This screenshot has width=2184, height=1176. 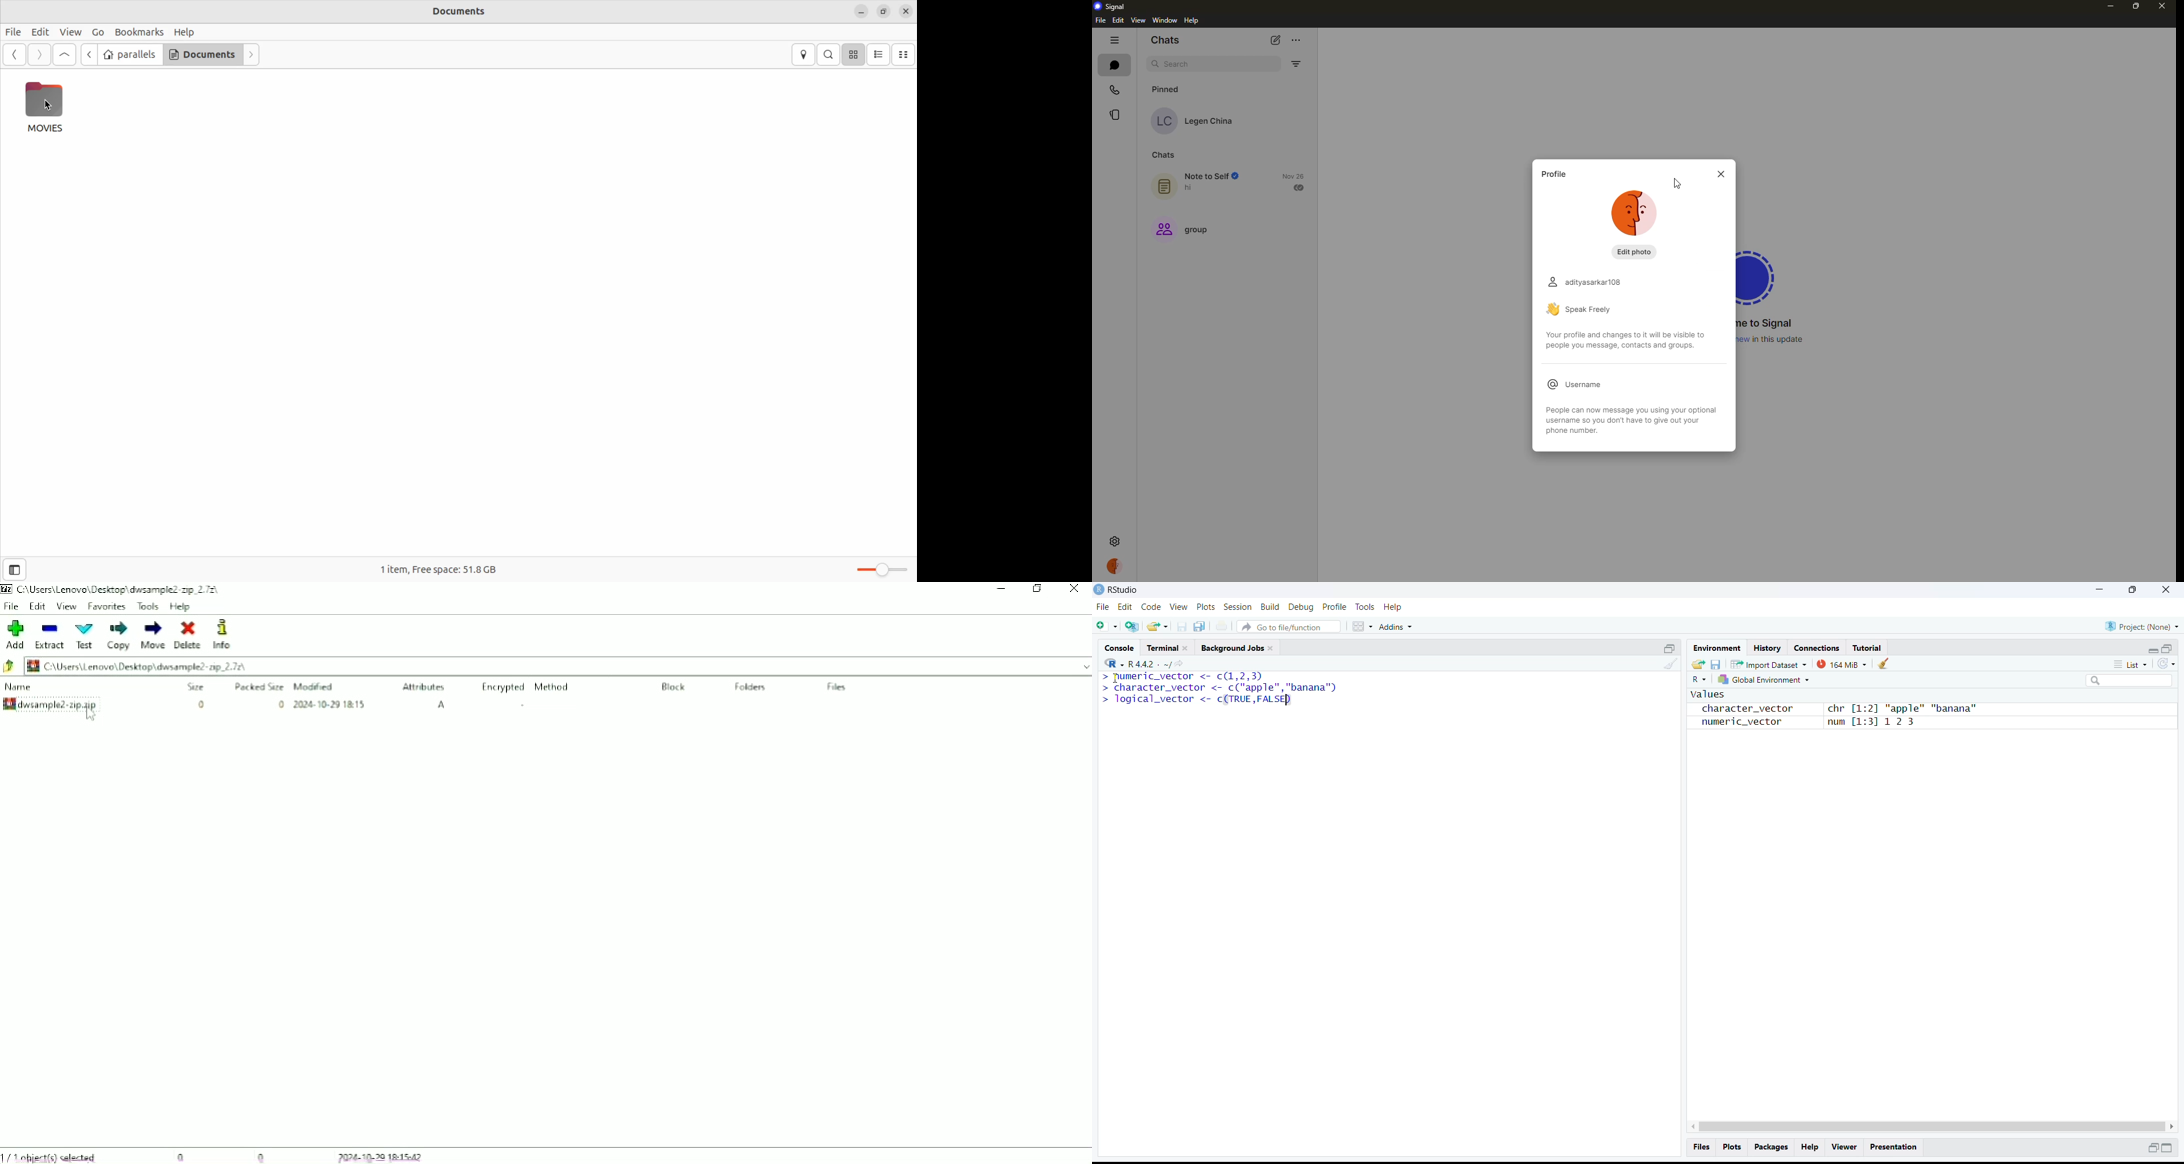 What do you see at coordinates (2166, 664) in the screenshot?
I see `refresh` at bounding box center [2166, 664].